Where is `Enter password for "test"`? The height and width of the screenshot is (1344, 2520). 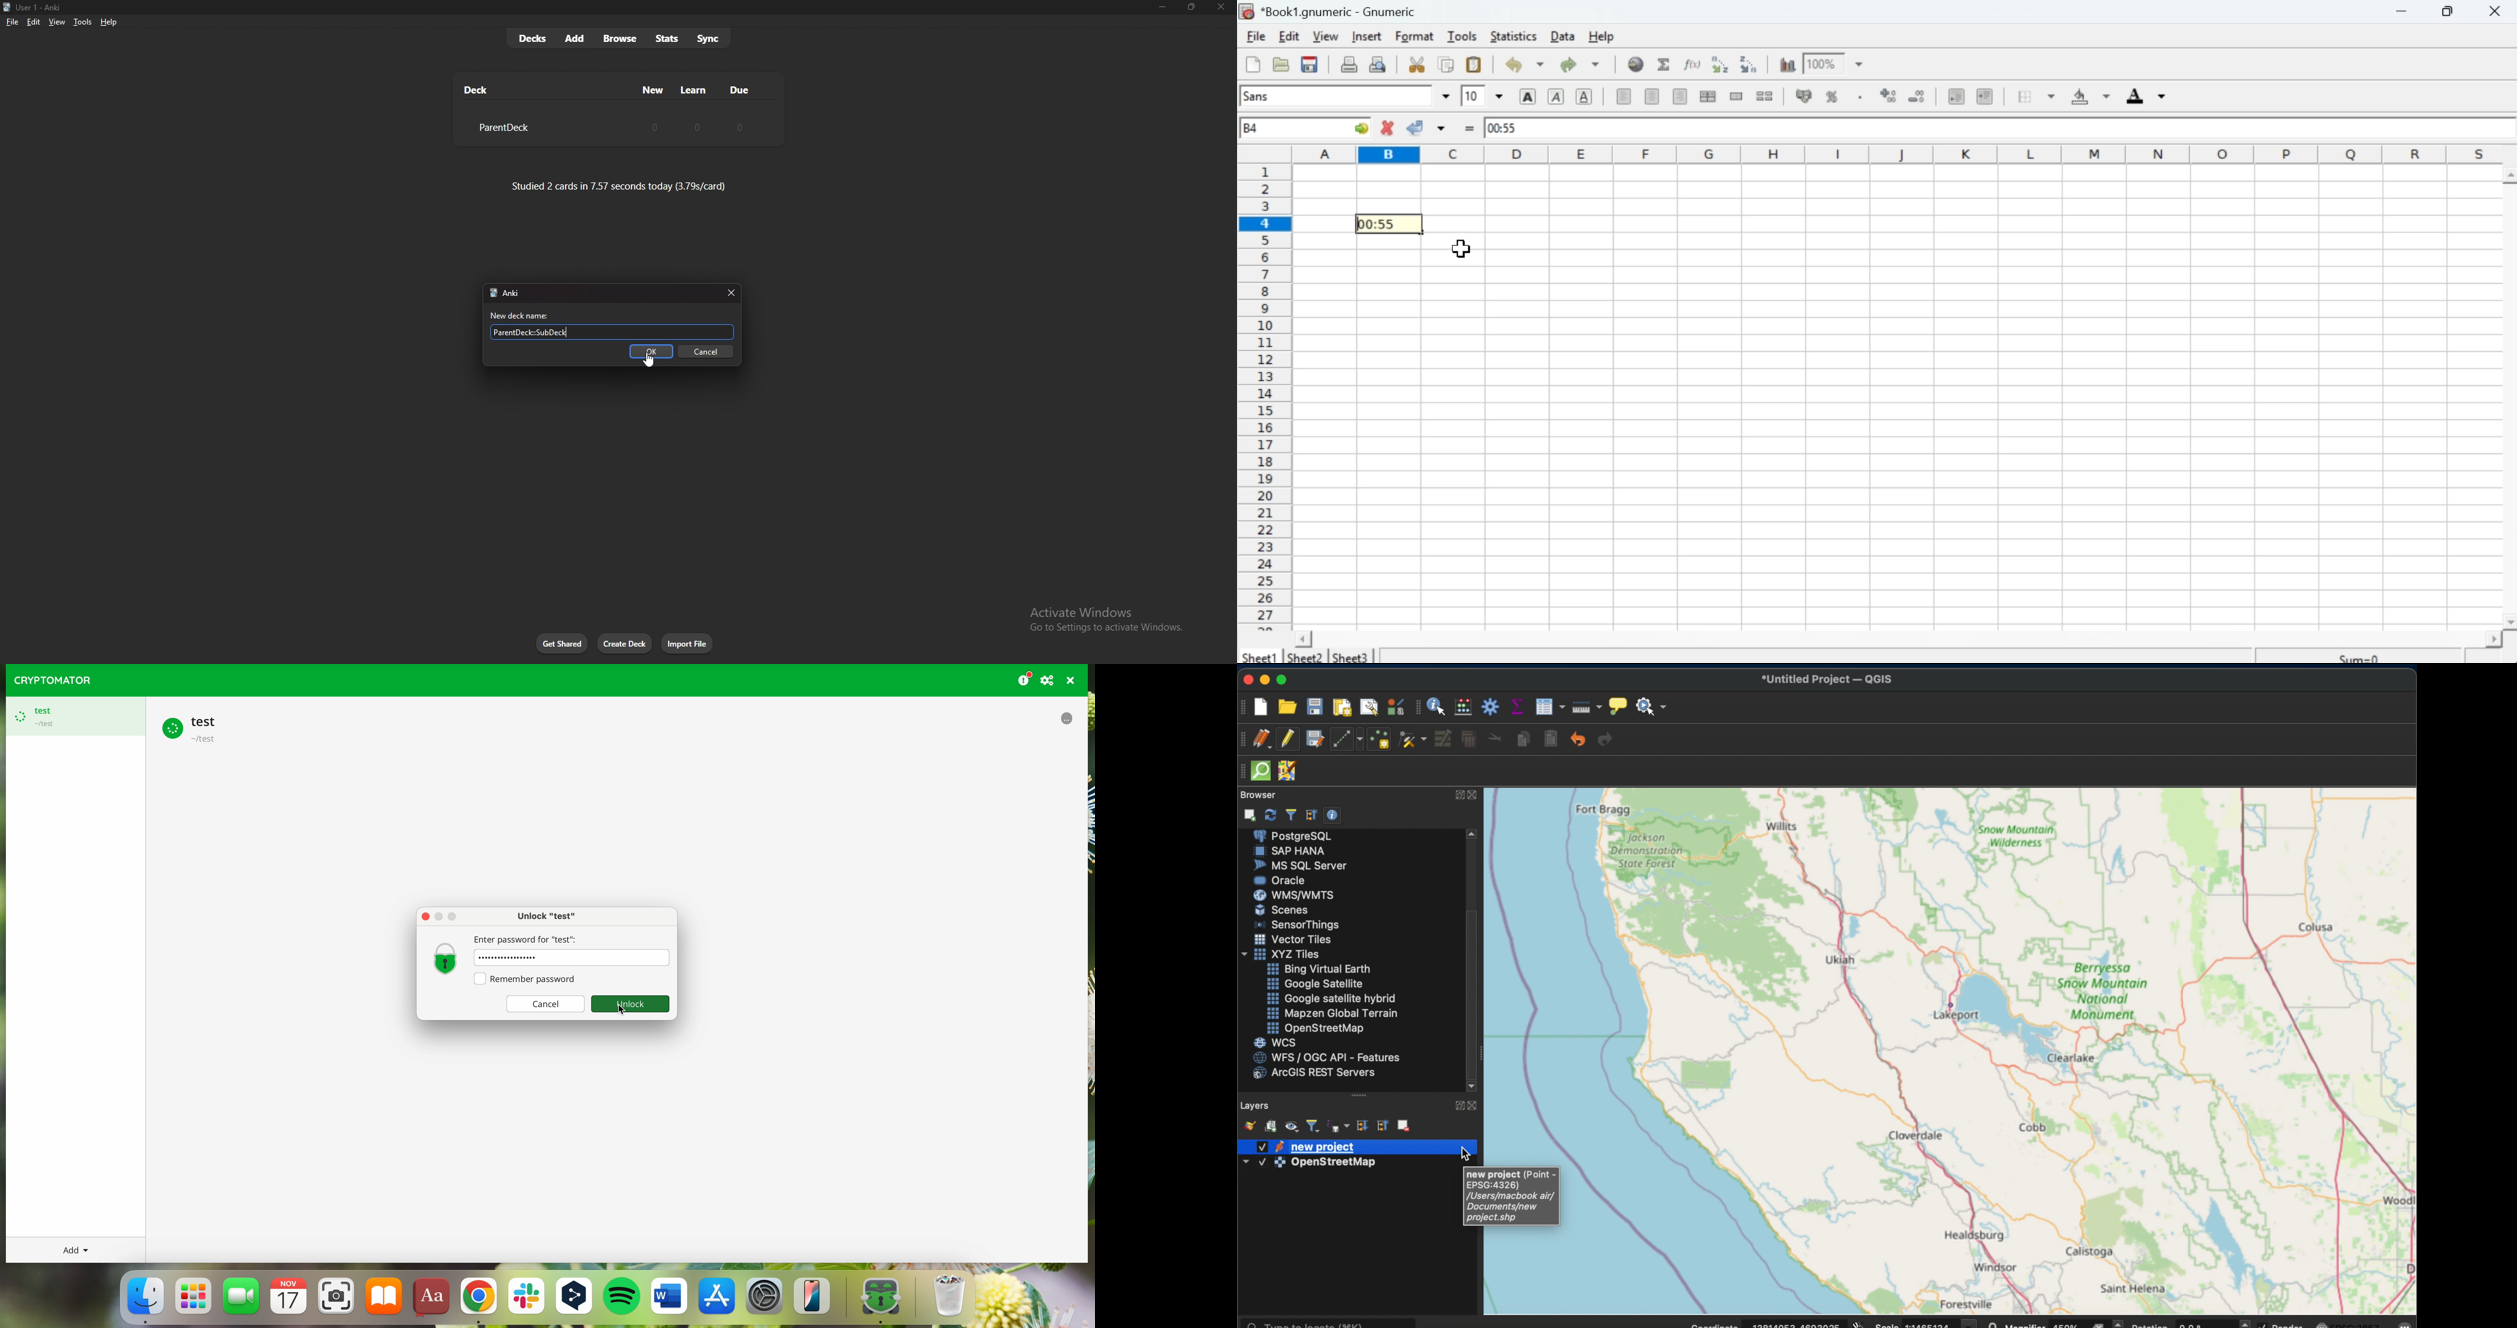 Enter password for "test" is located at coordinates (532, 937).